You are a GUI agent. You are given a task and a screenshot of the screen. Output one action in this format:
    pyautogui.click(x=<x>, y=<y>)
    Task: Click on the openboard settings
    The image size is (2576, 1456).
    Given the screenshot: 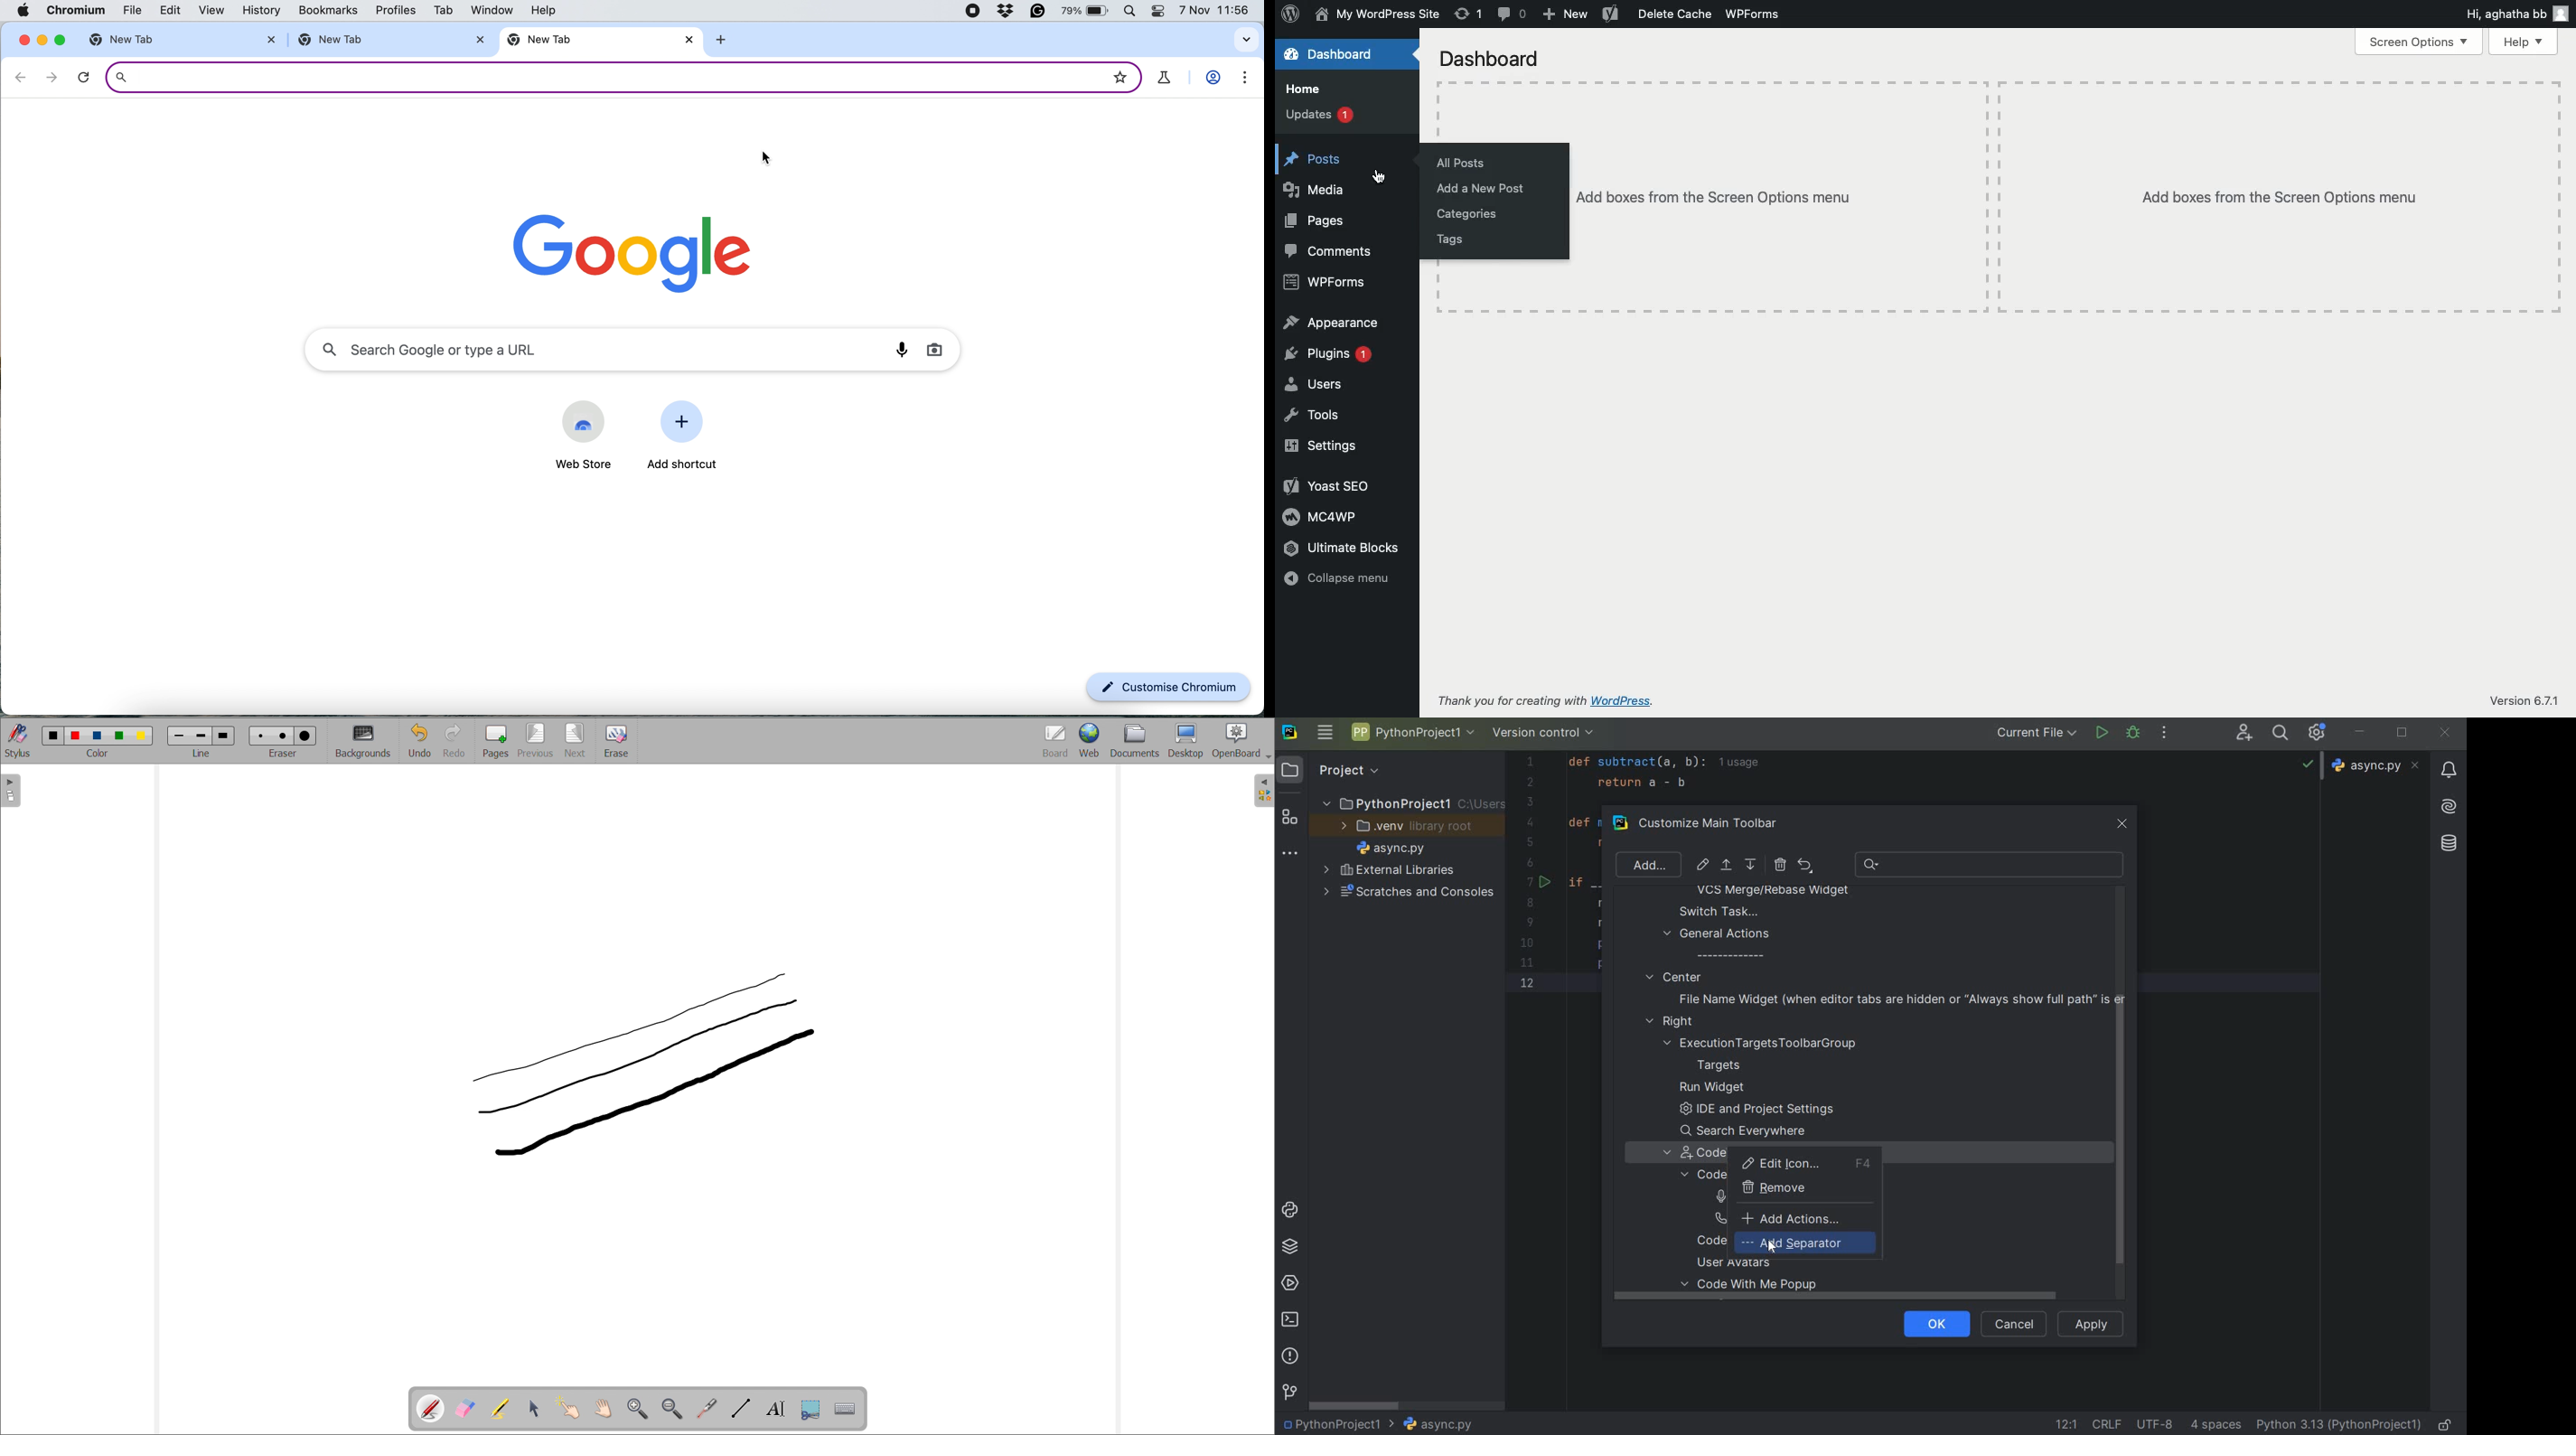 What is the action you would take?
    pyautogui.click(x=1242, y=741)
    